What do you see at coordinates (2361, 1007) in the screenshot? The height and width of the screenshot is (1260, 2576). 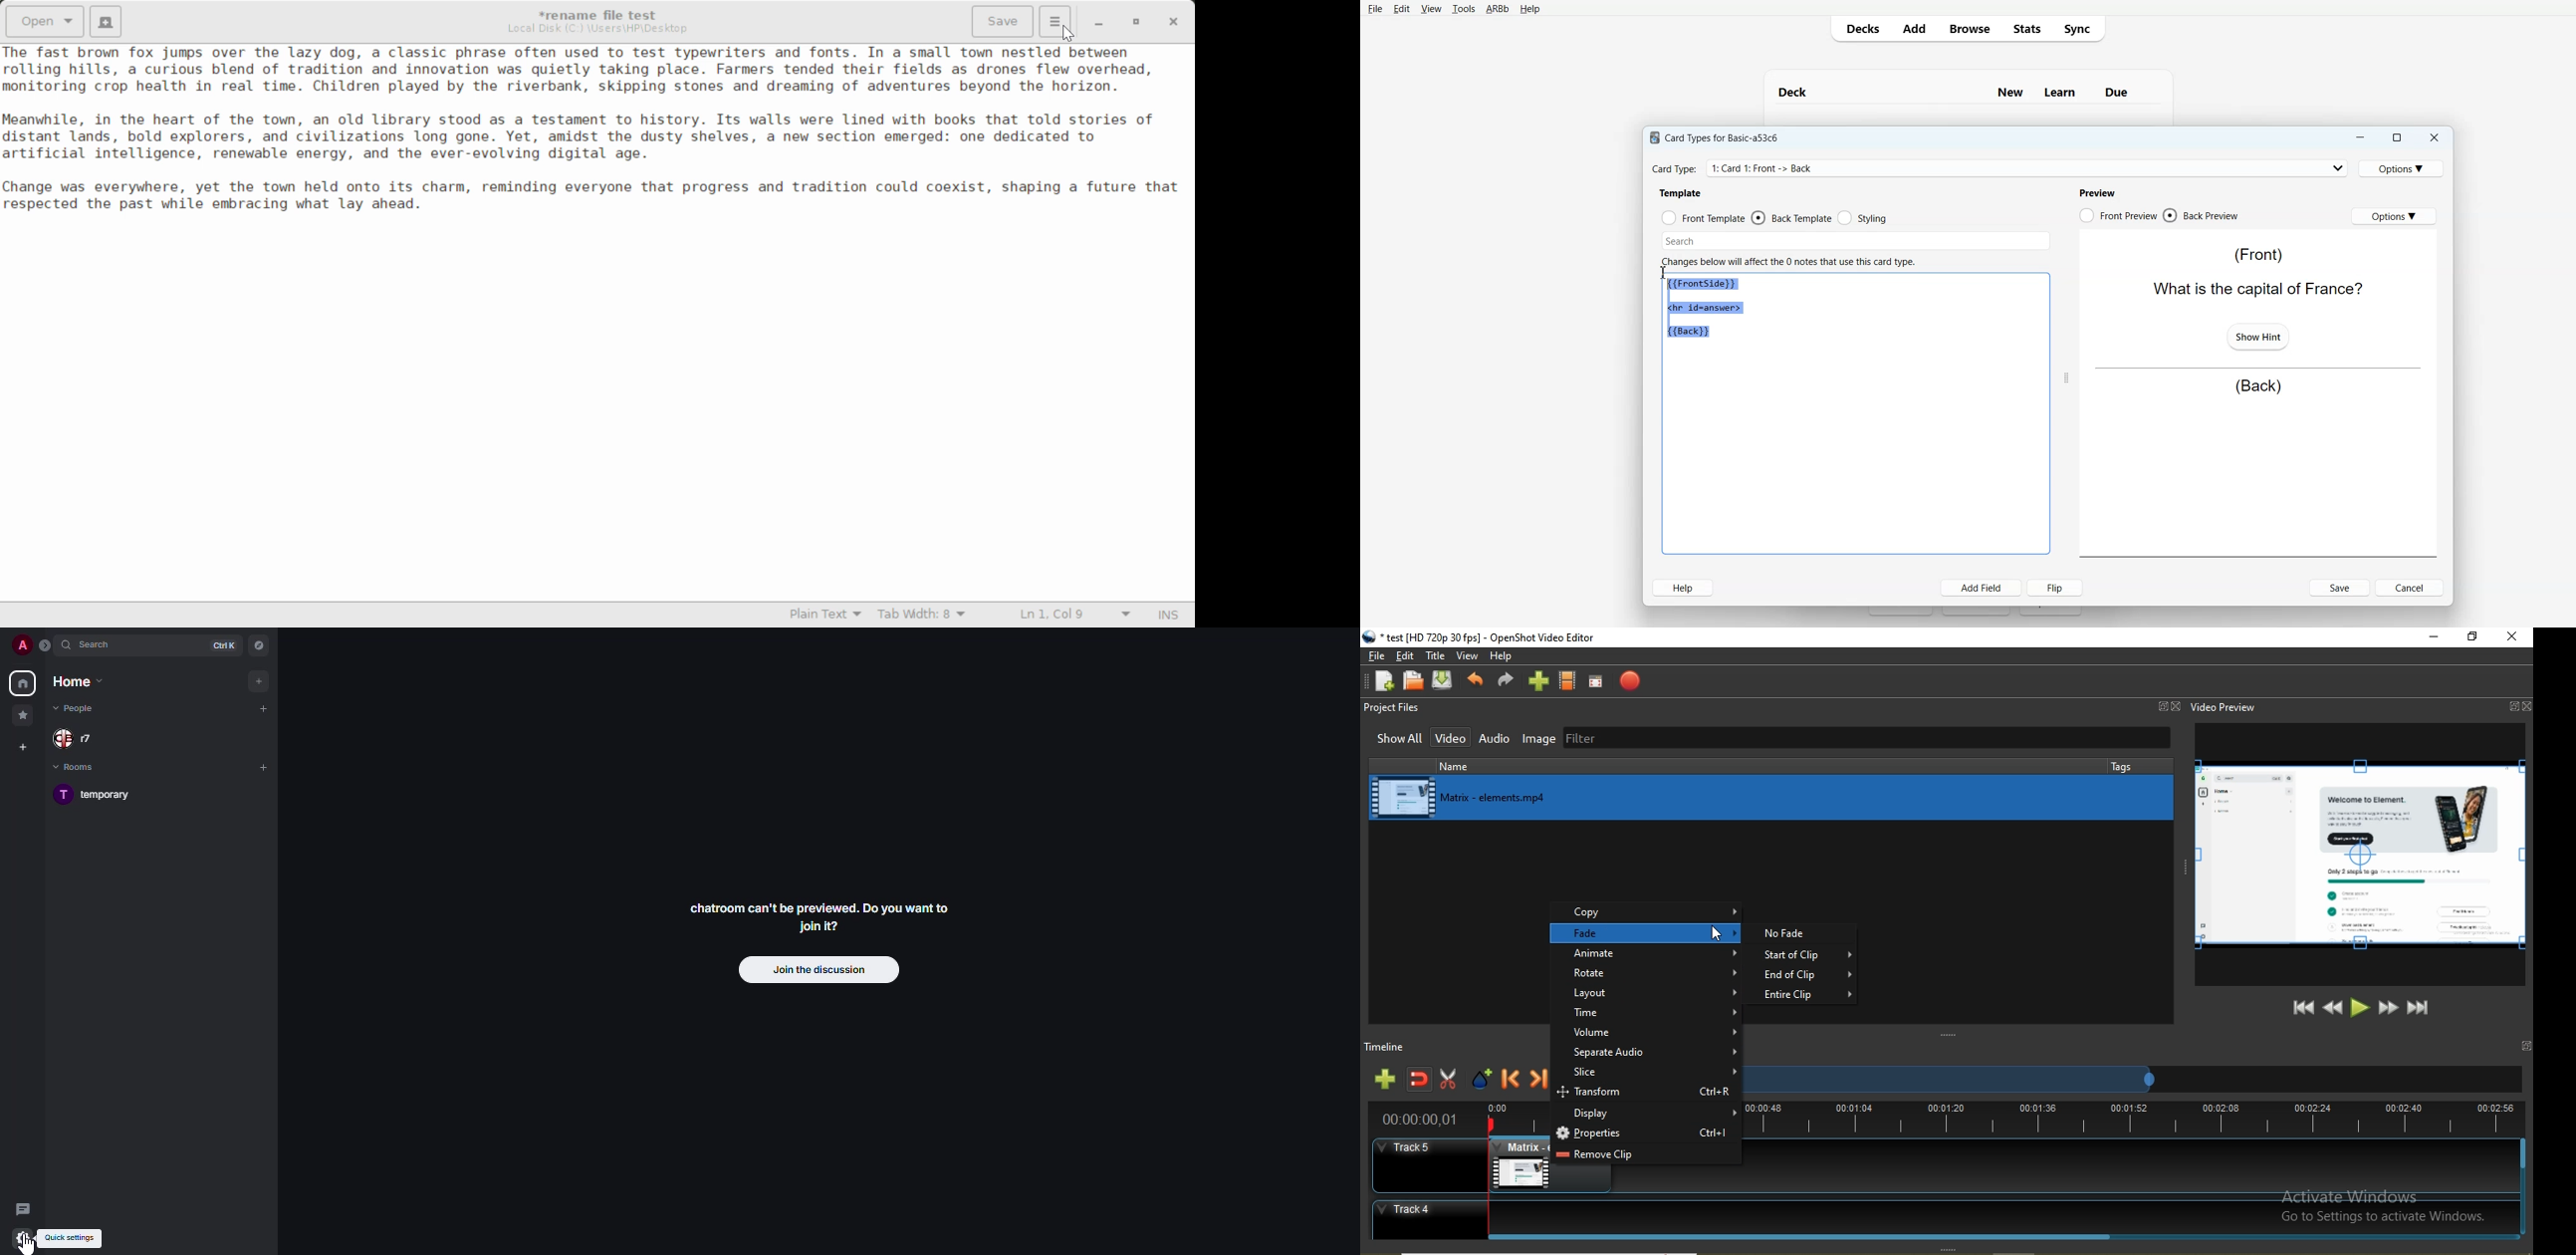 I see `Play` at bounding box center [2361, 1007].